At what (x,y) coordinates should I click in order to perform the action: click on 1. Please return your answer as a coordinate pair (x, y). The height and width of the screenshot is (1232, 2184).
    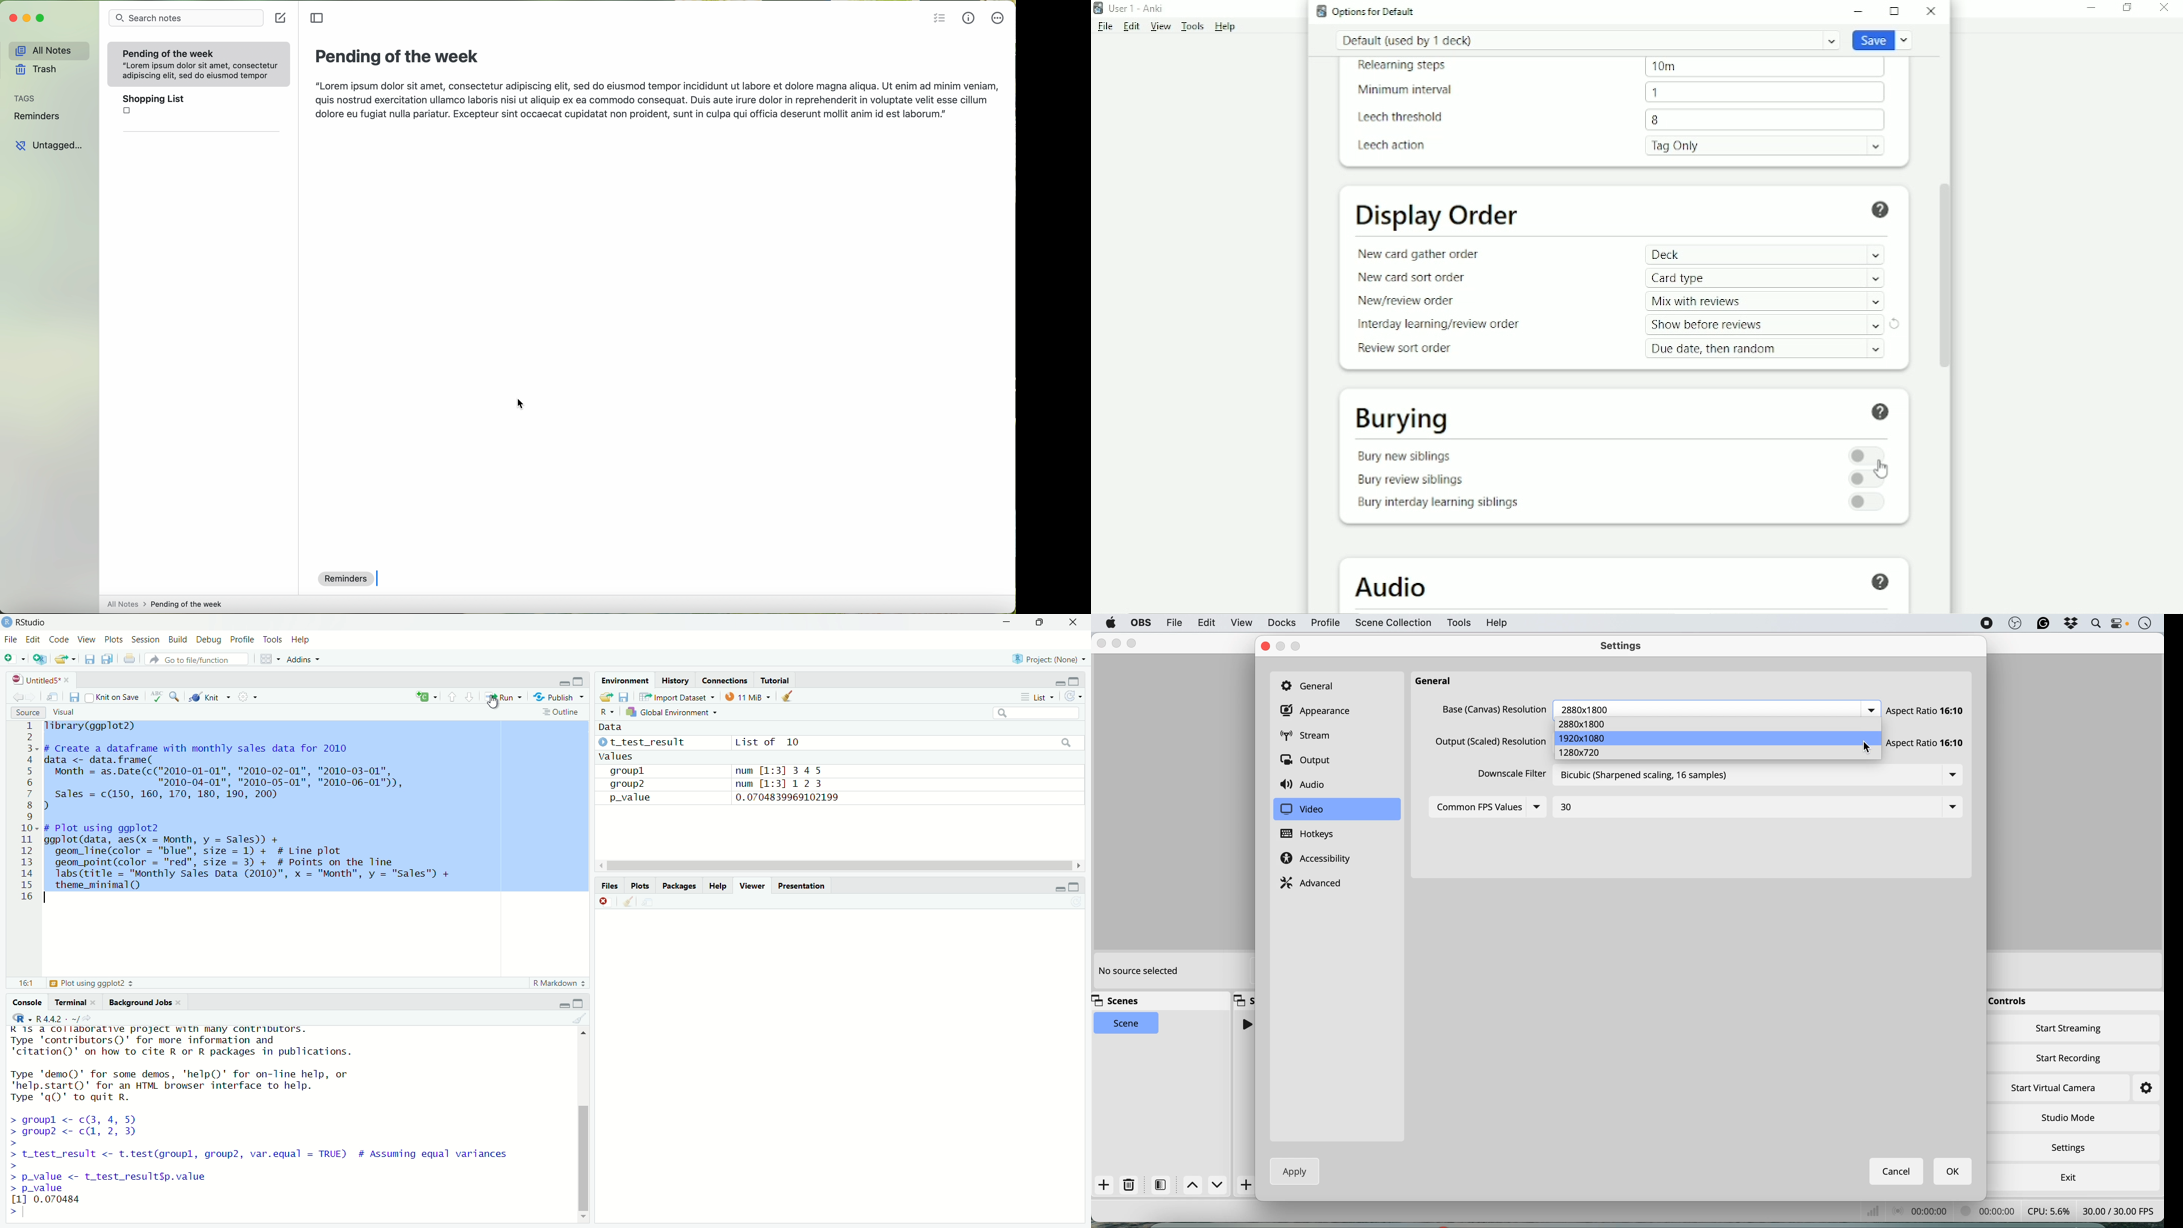
    Looking at the image, I should click on (1656, 91).